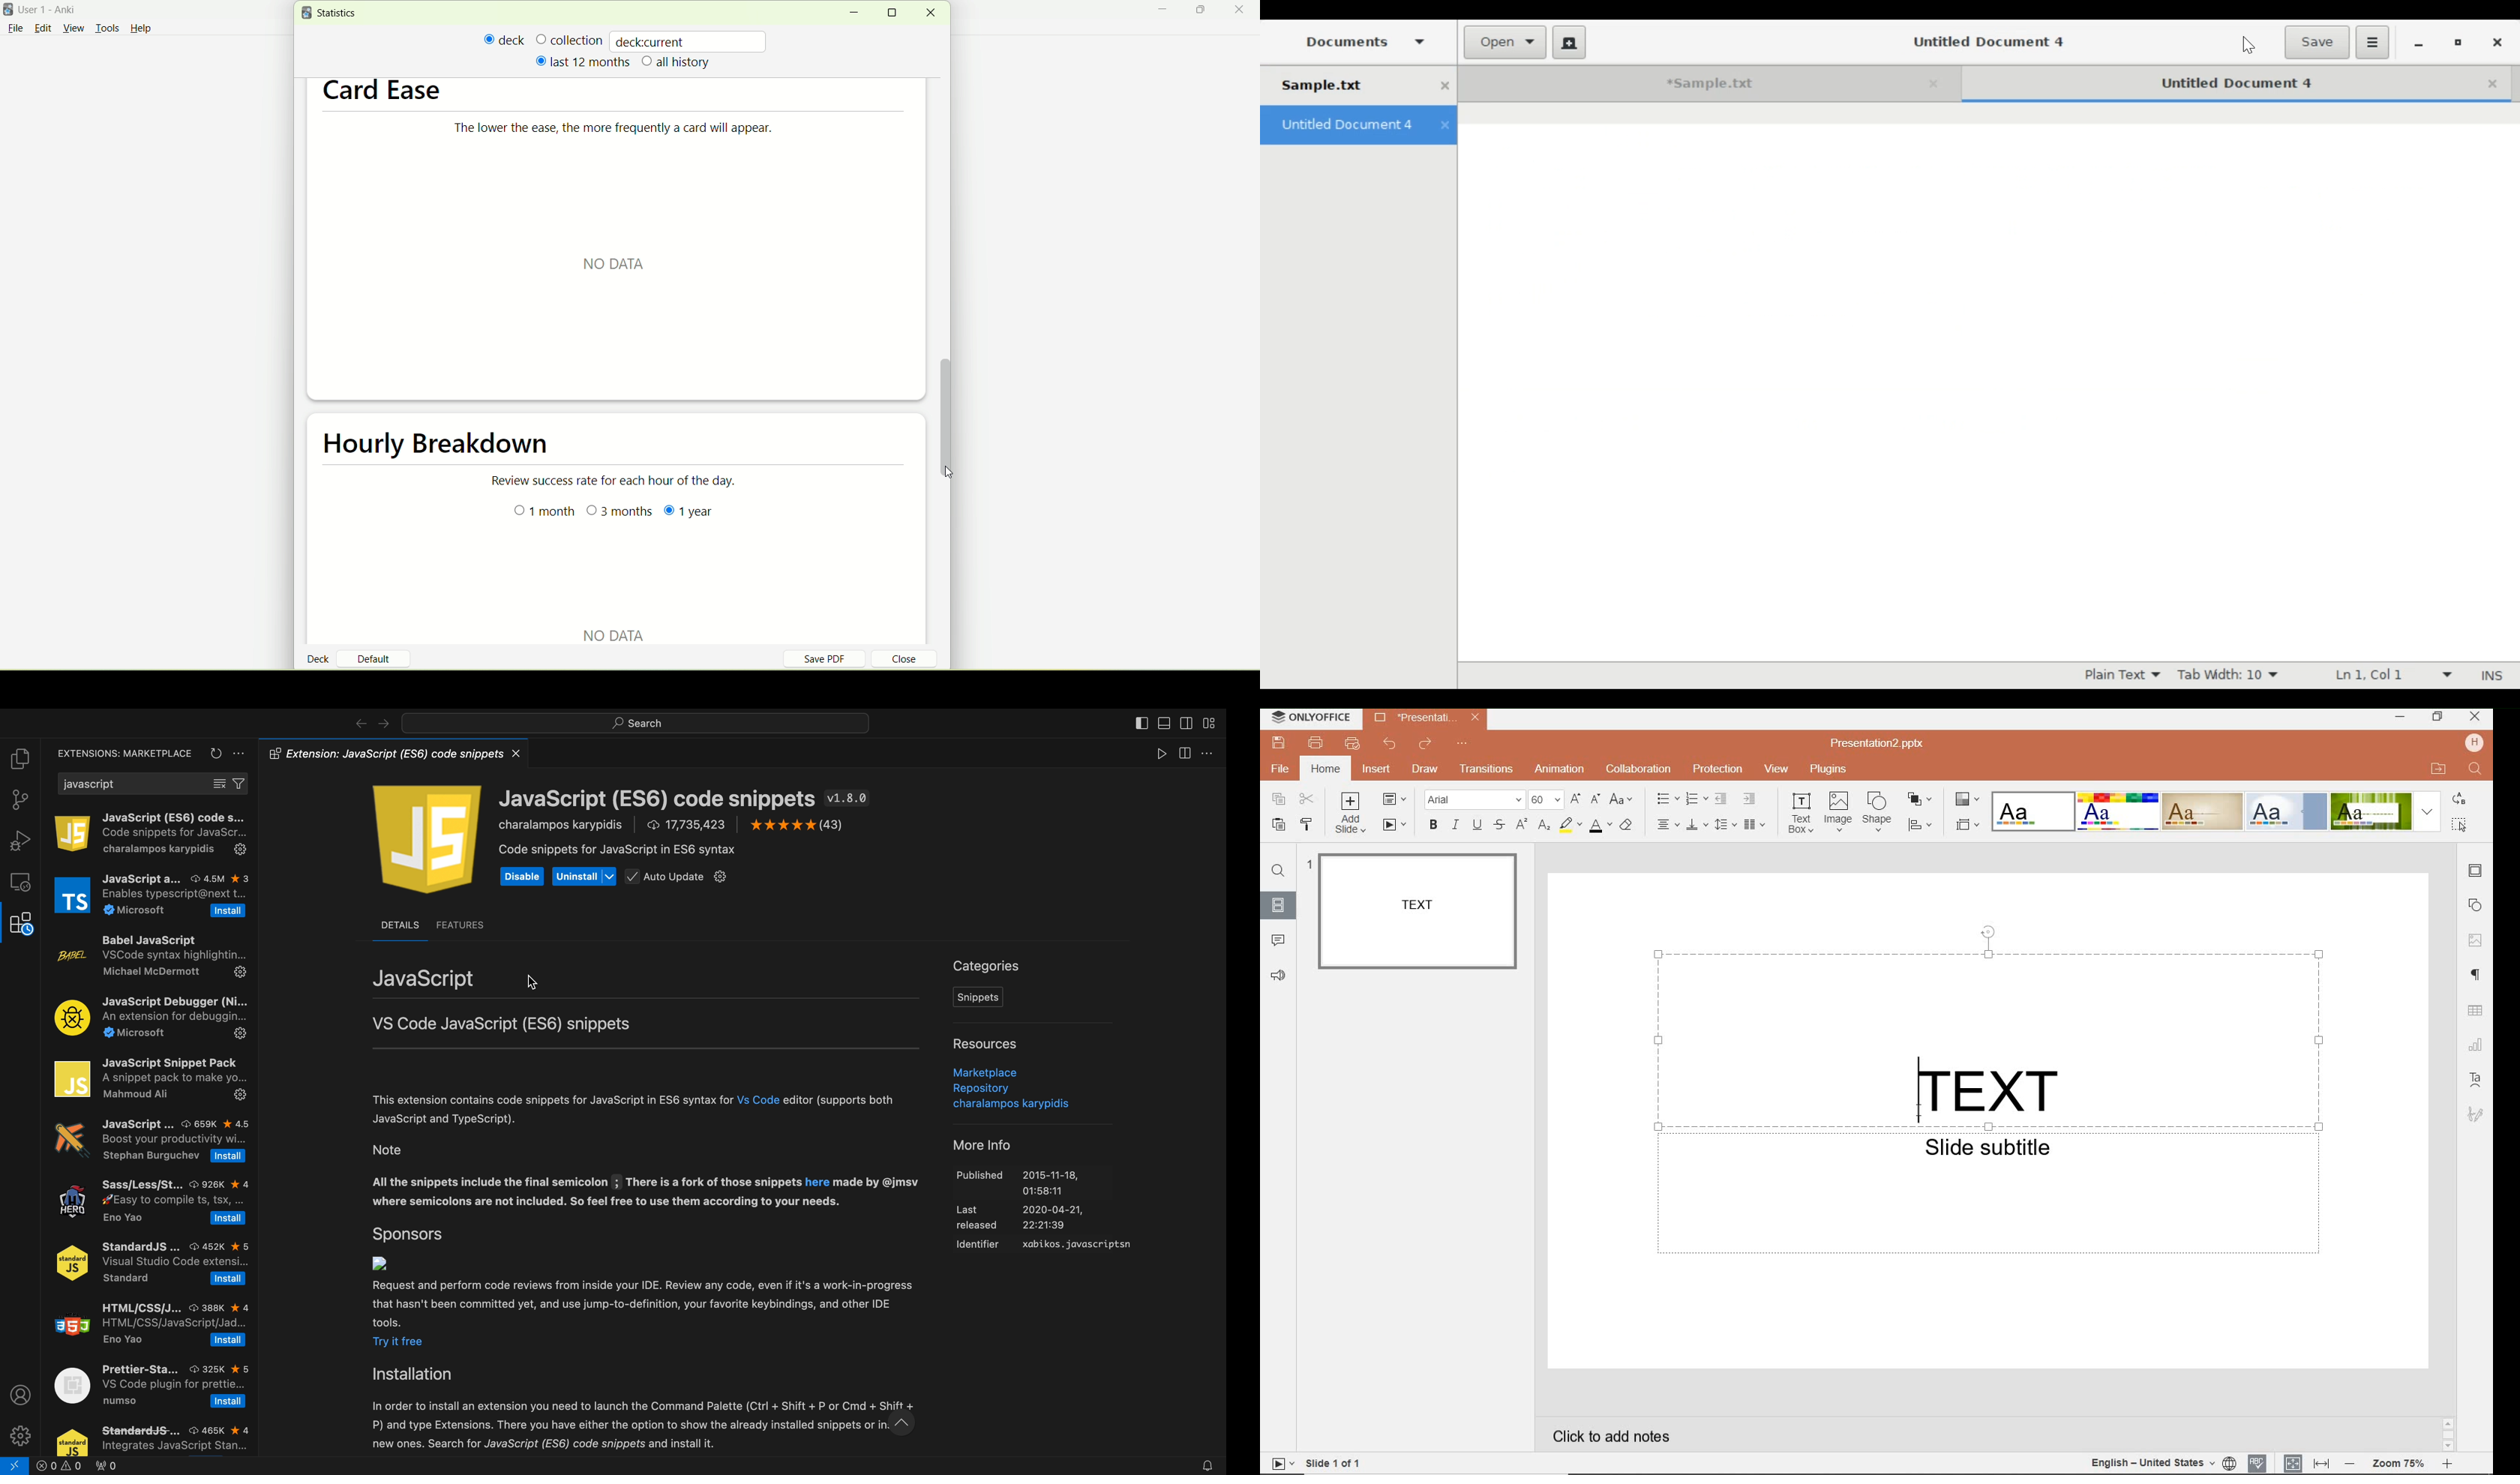  Describe the element at coordinates (896, 12) in the screenshot. I see `maximize` at that location.